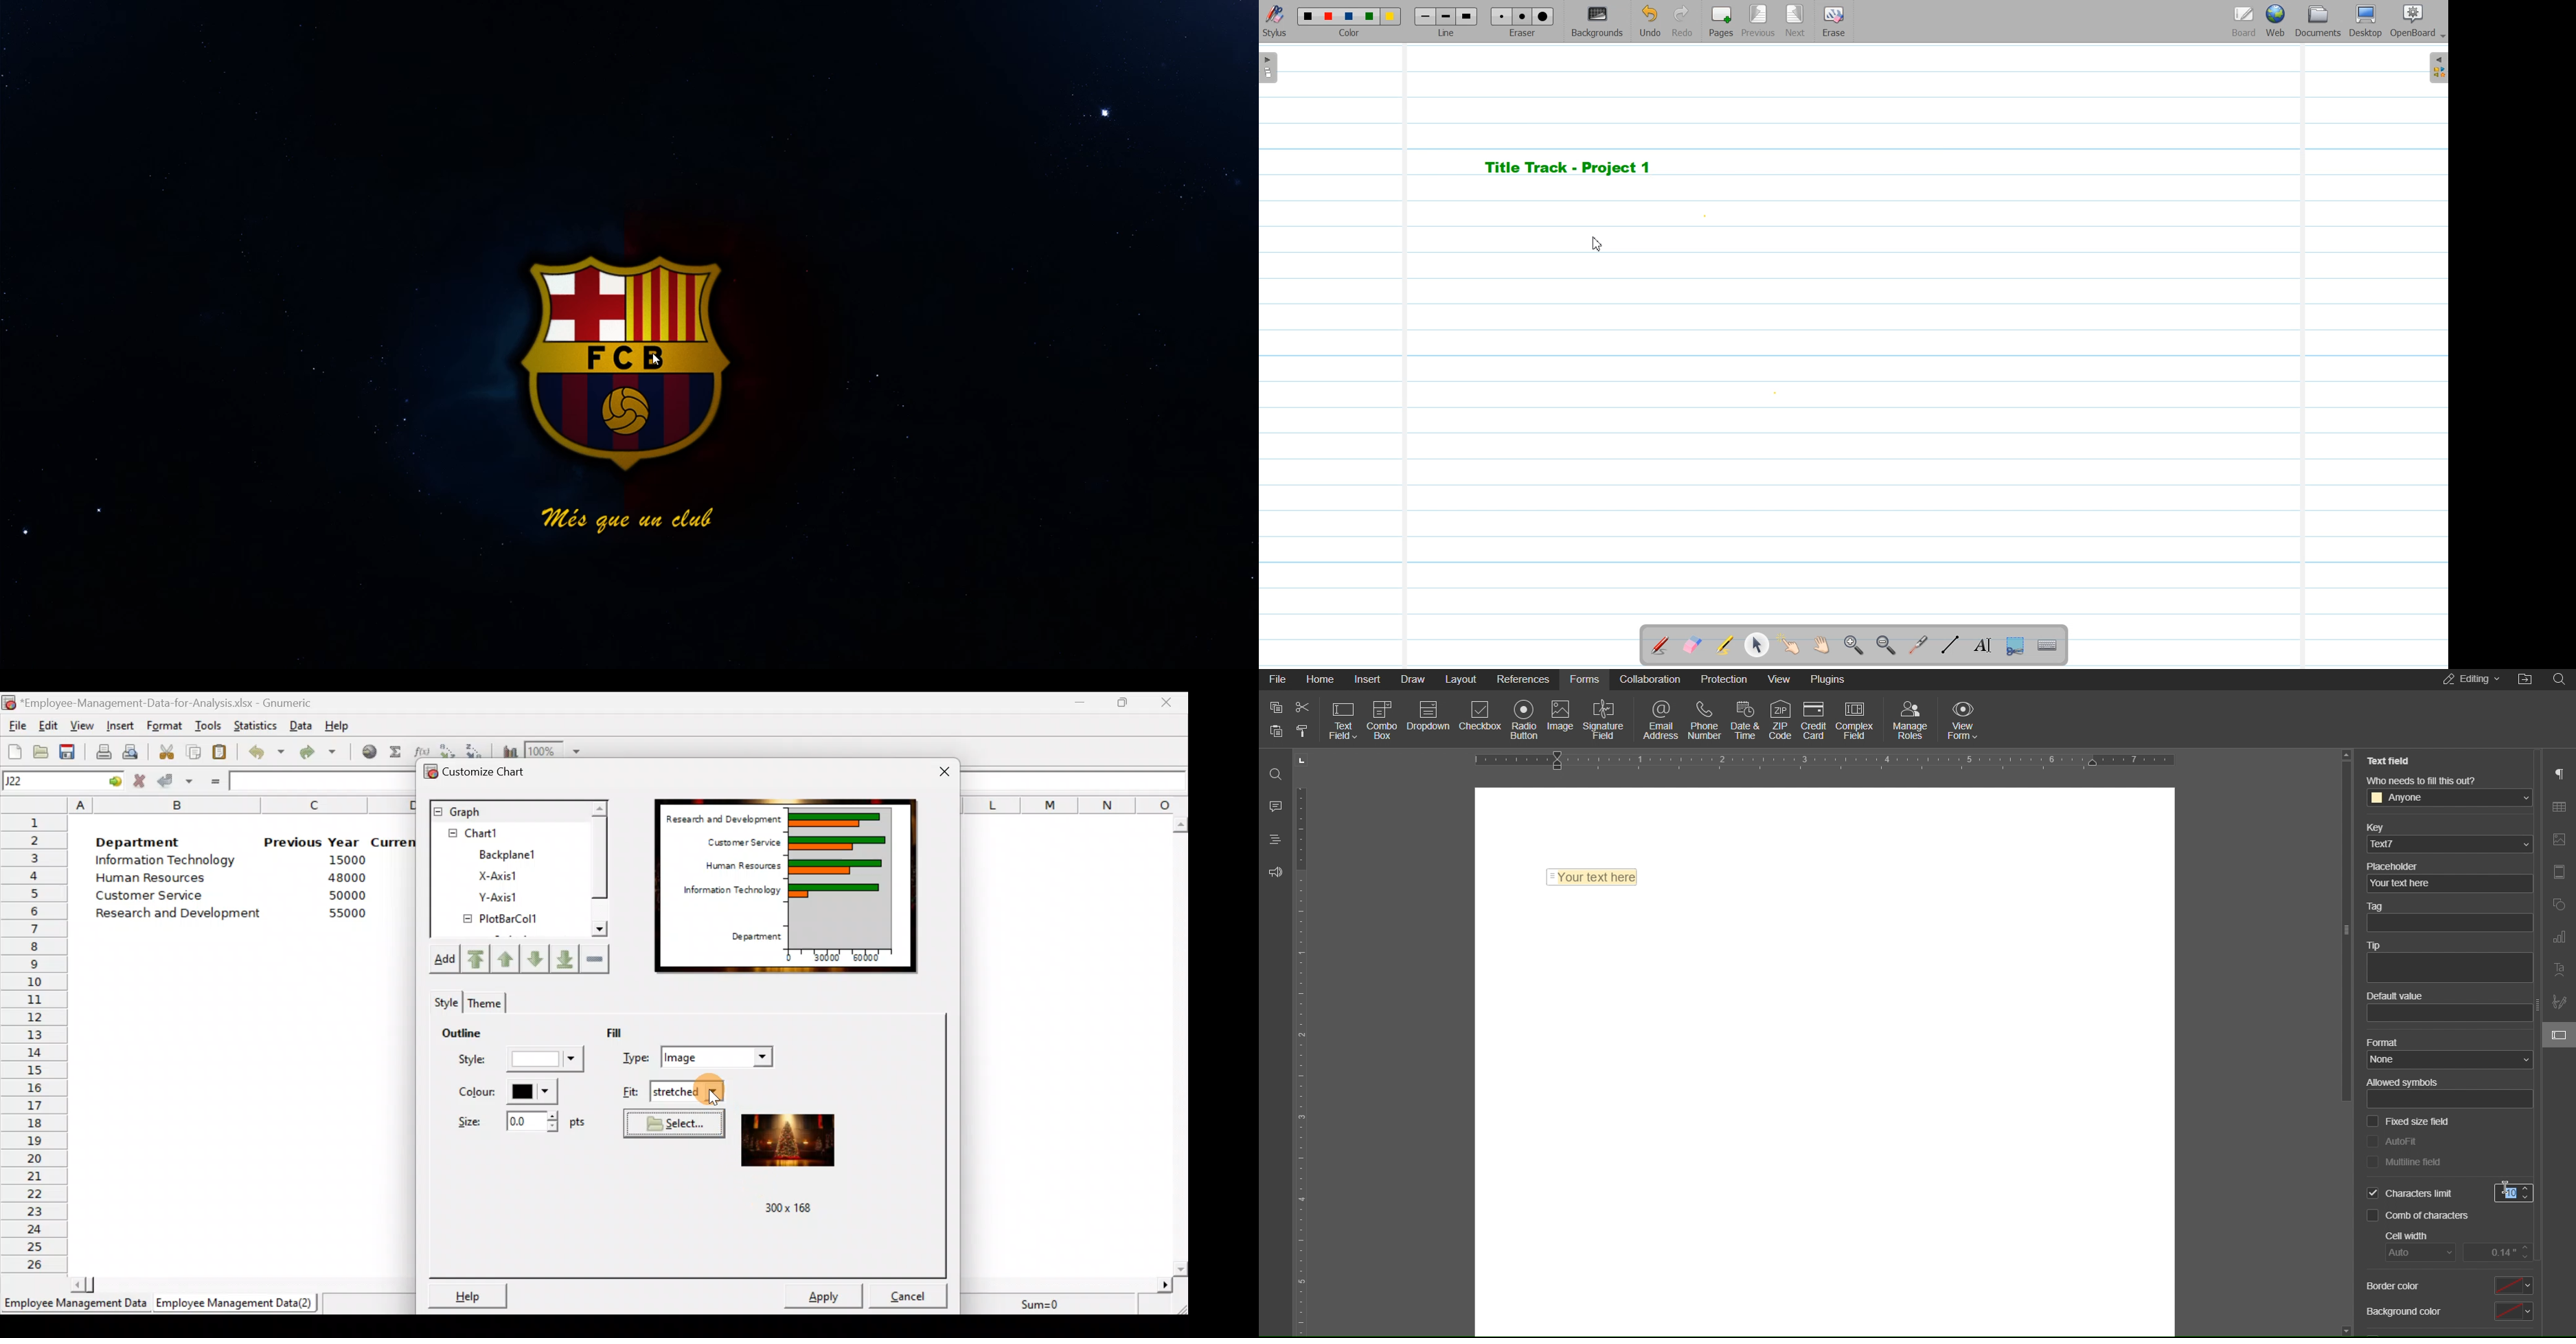  I want to click on Cancel change, so click(141, 781).